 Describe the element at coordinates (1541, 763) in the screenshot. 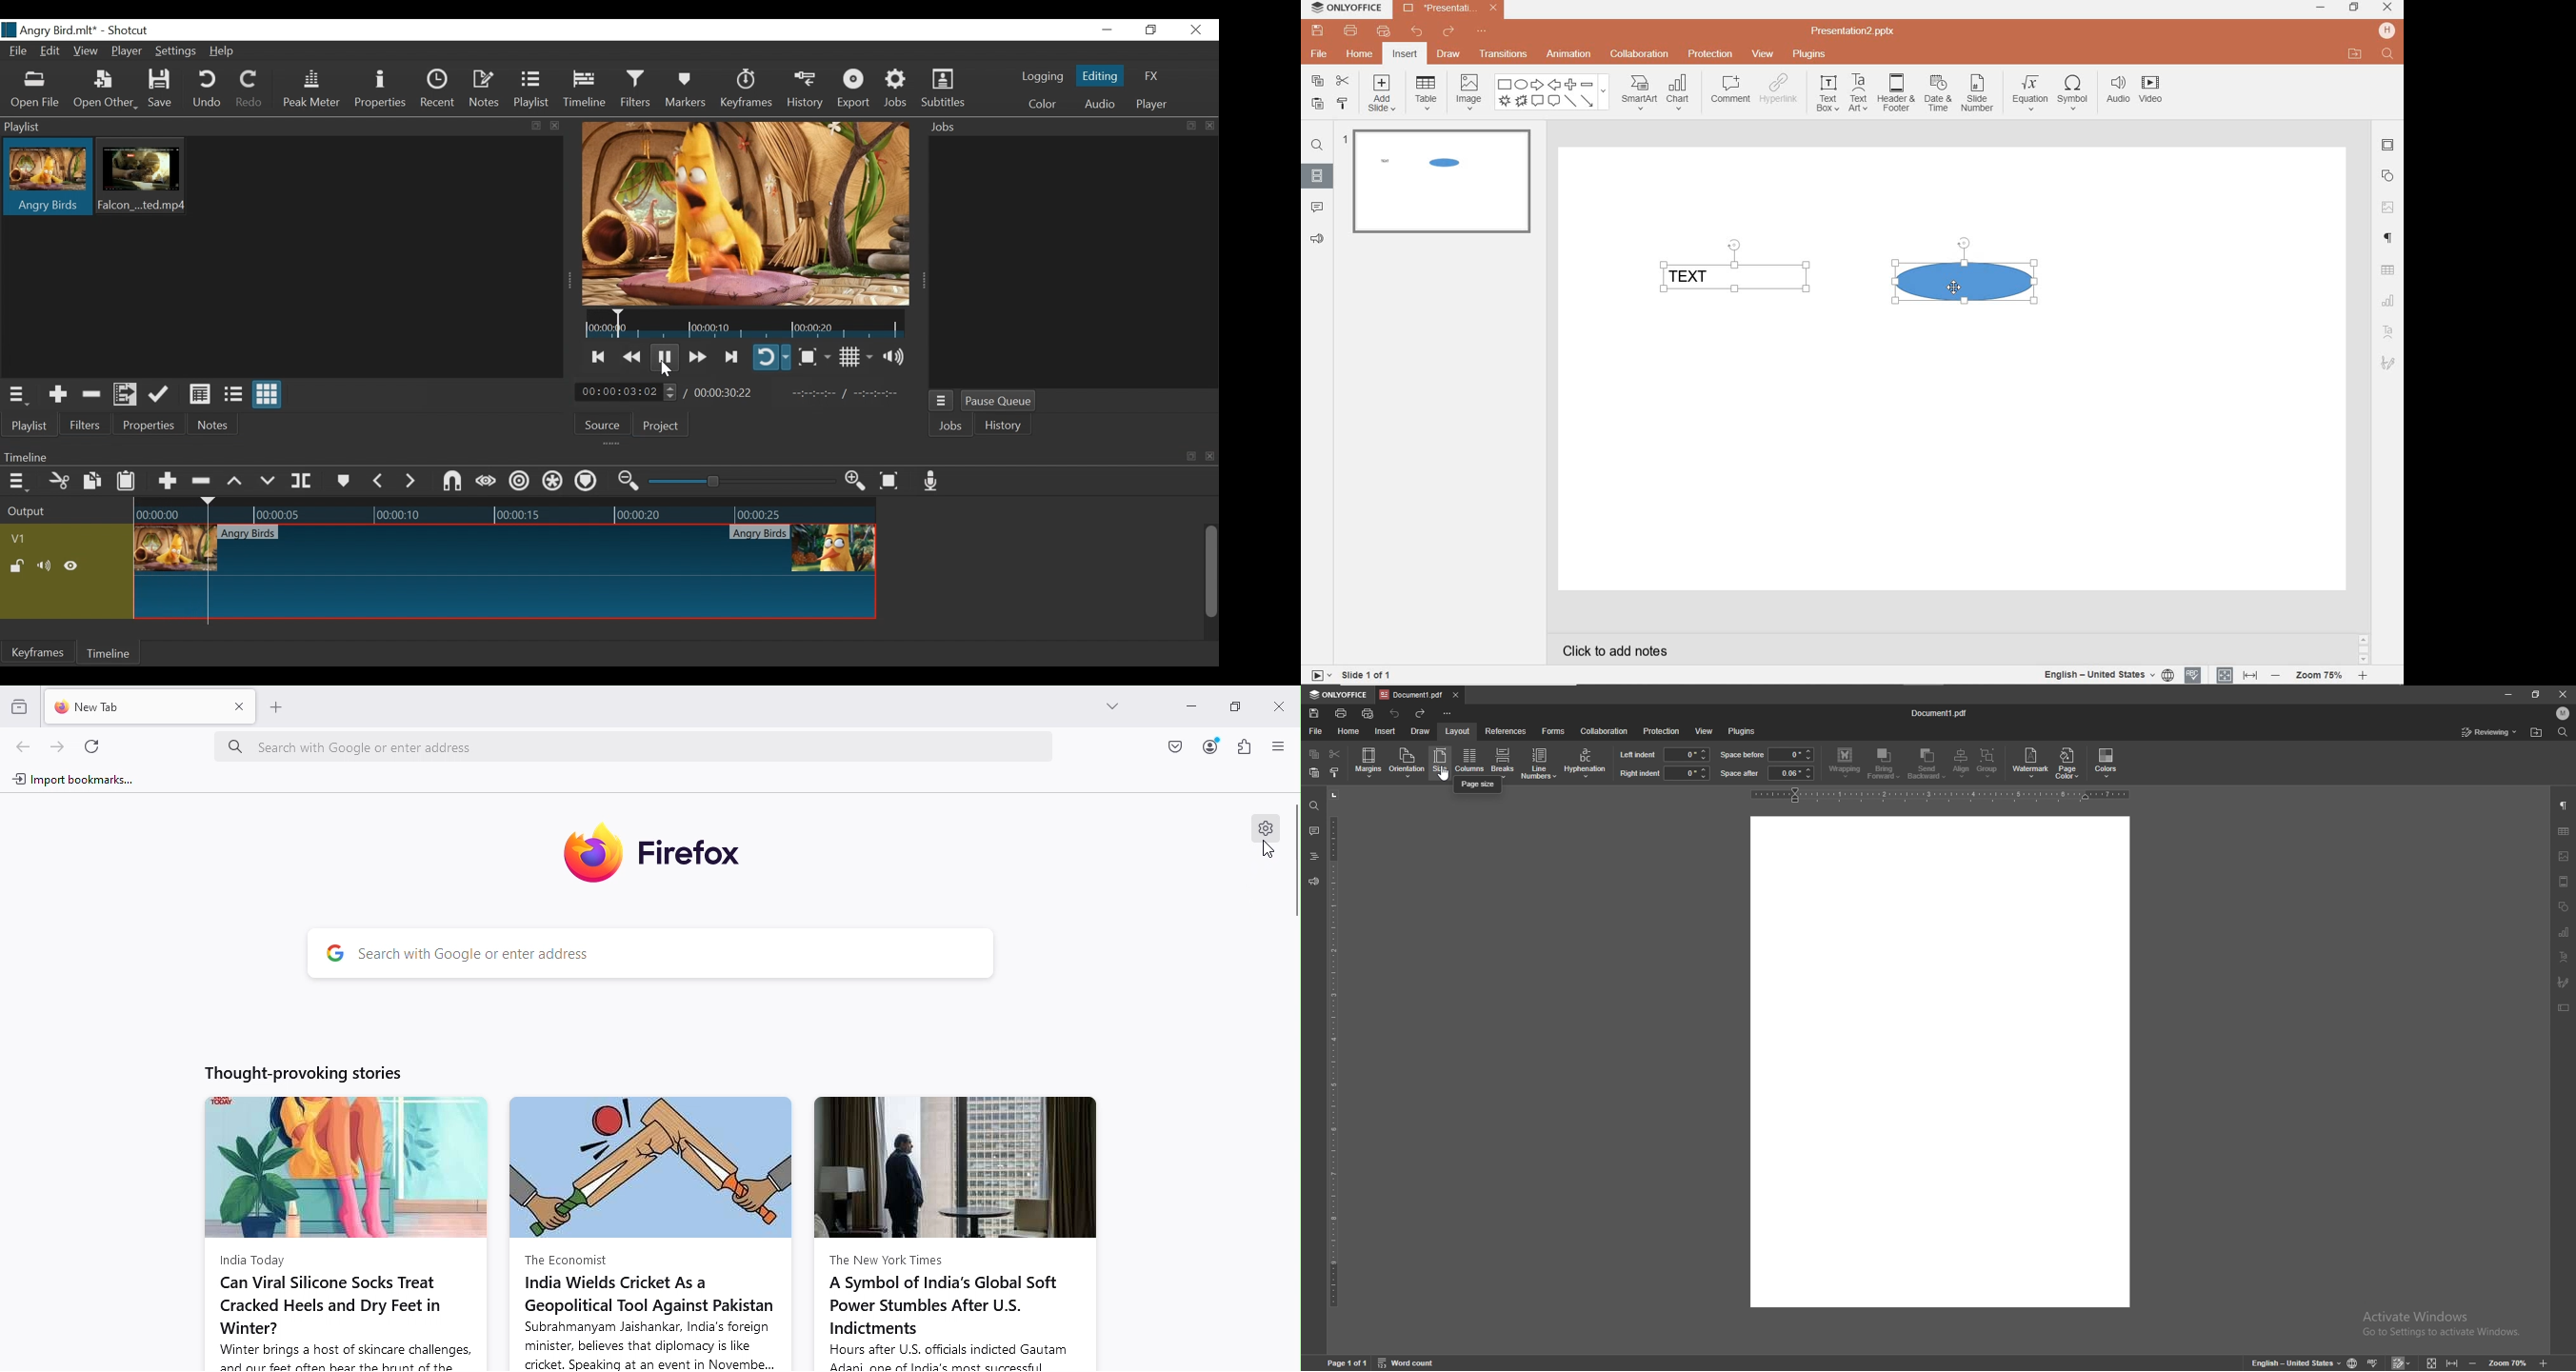

I see `line numbers` at that location.